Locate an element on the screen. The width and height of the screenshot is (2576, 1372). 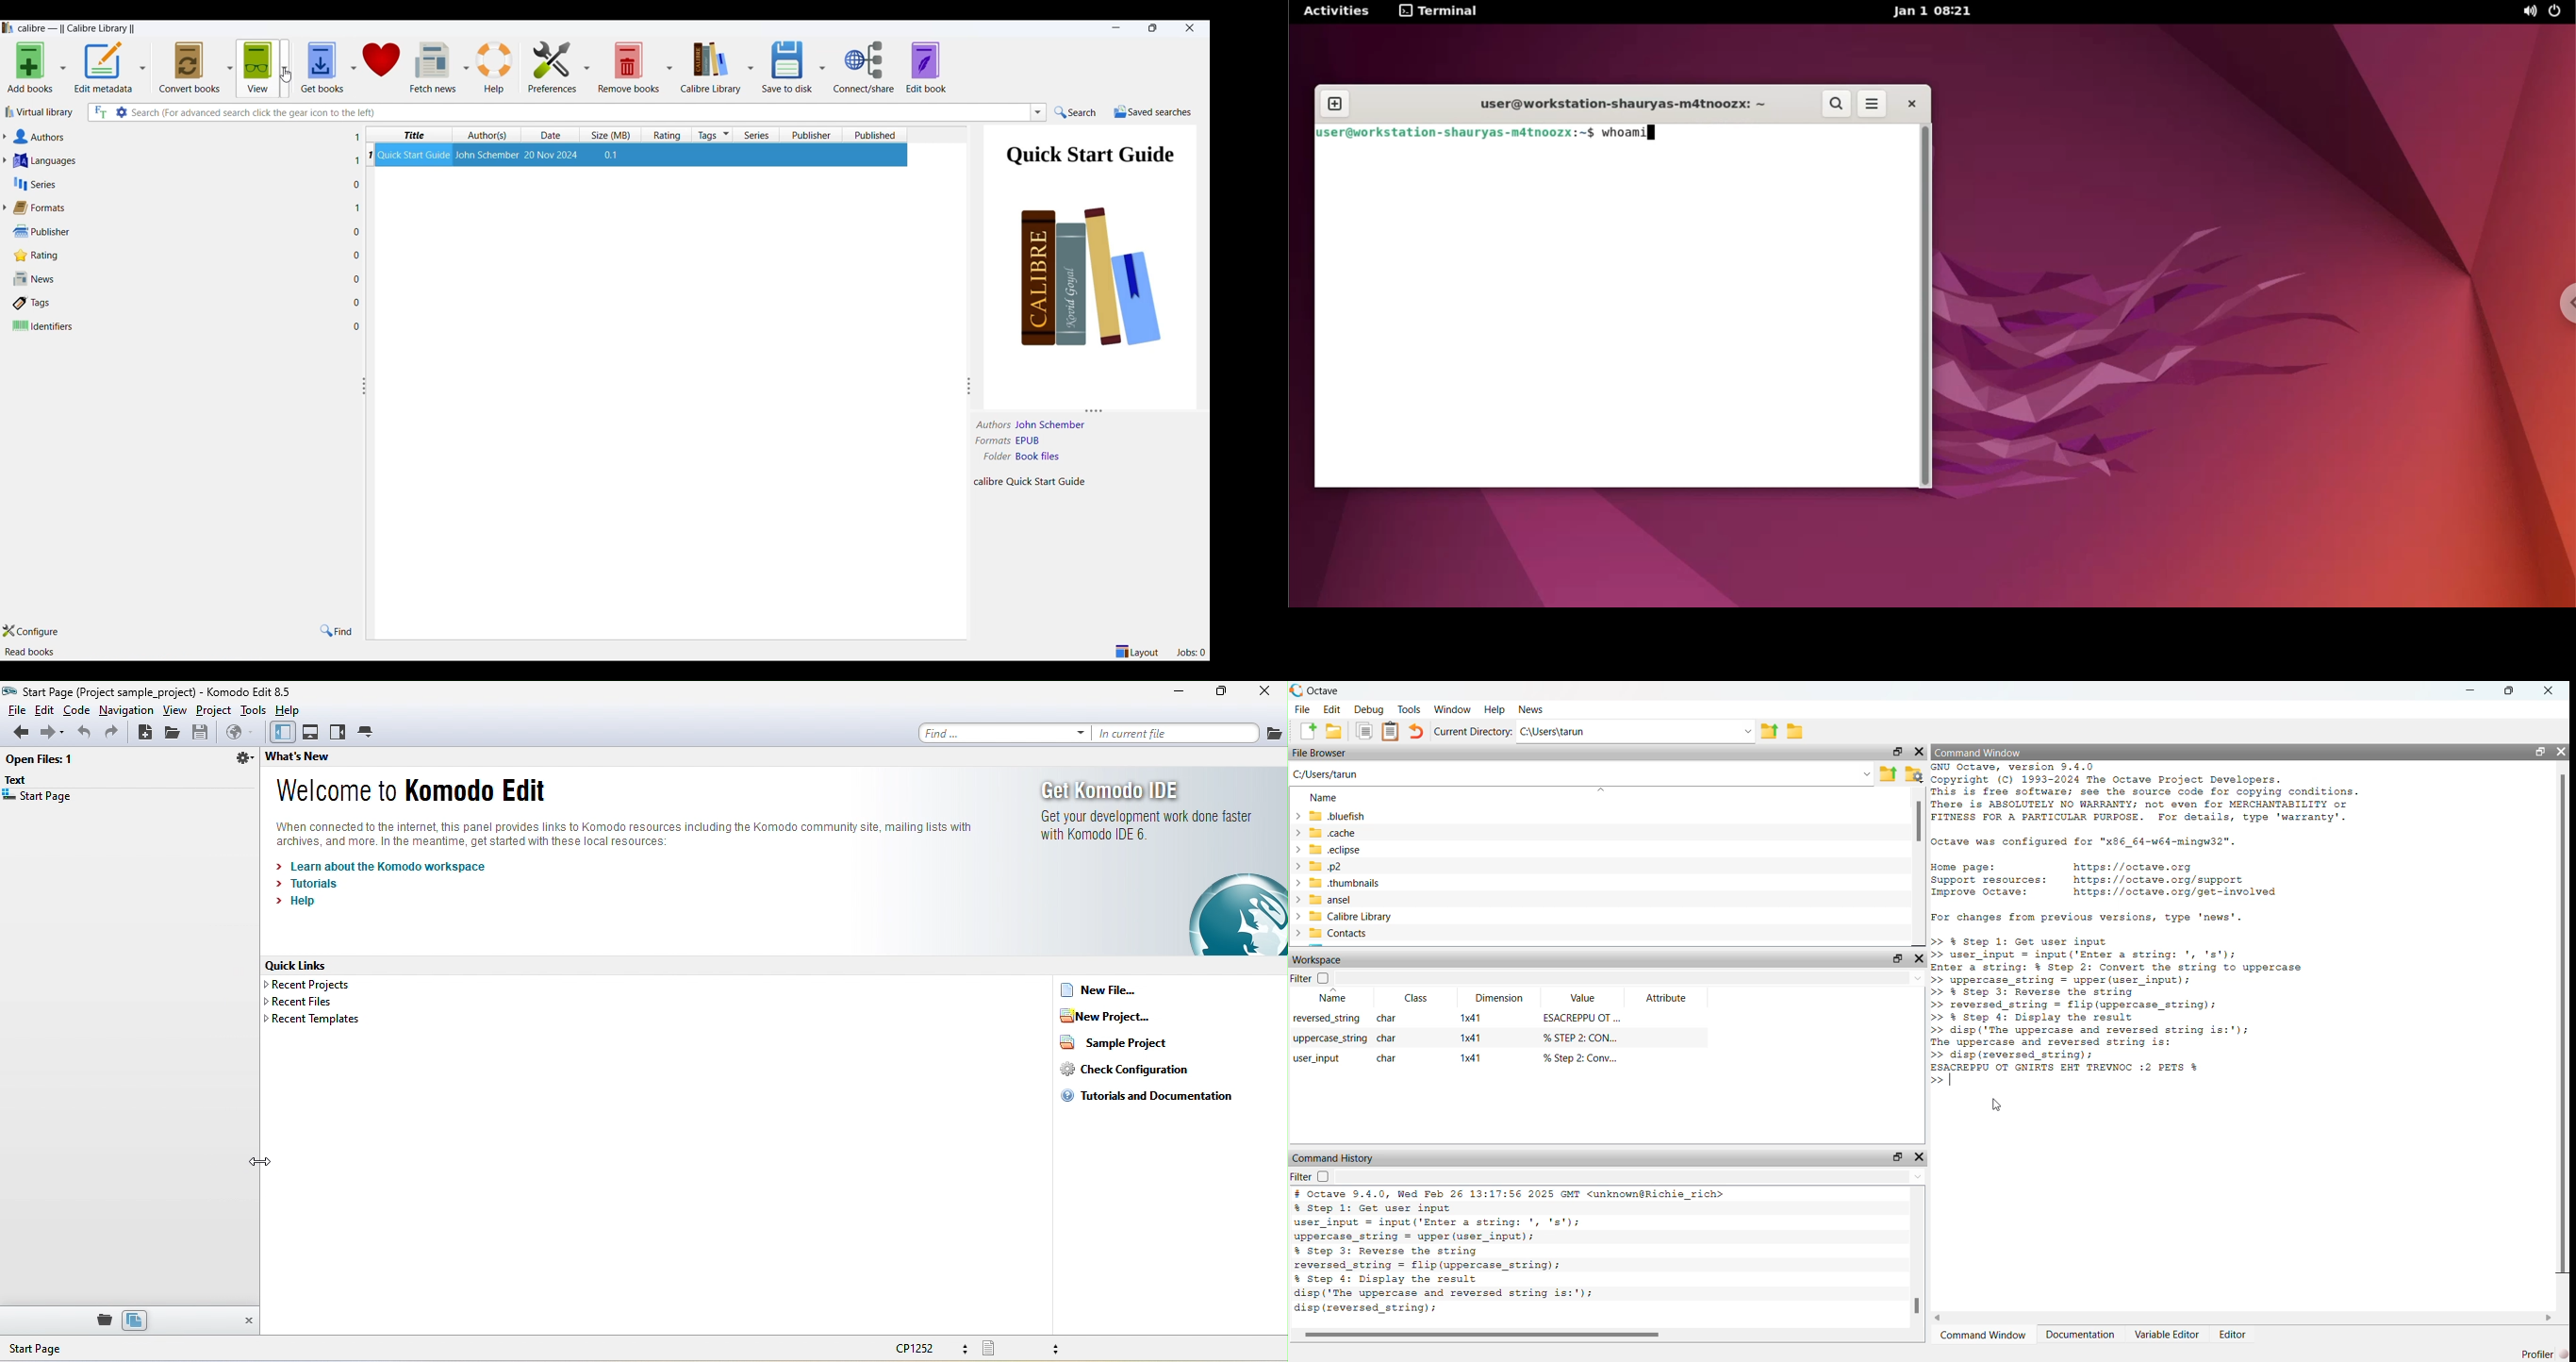
maximize is located at coordinates (2513, 690).